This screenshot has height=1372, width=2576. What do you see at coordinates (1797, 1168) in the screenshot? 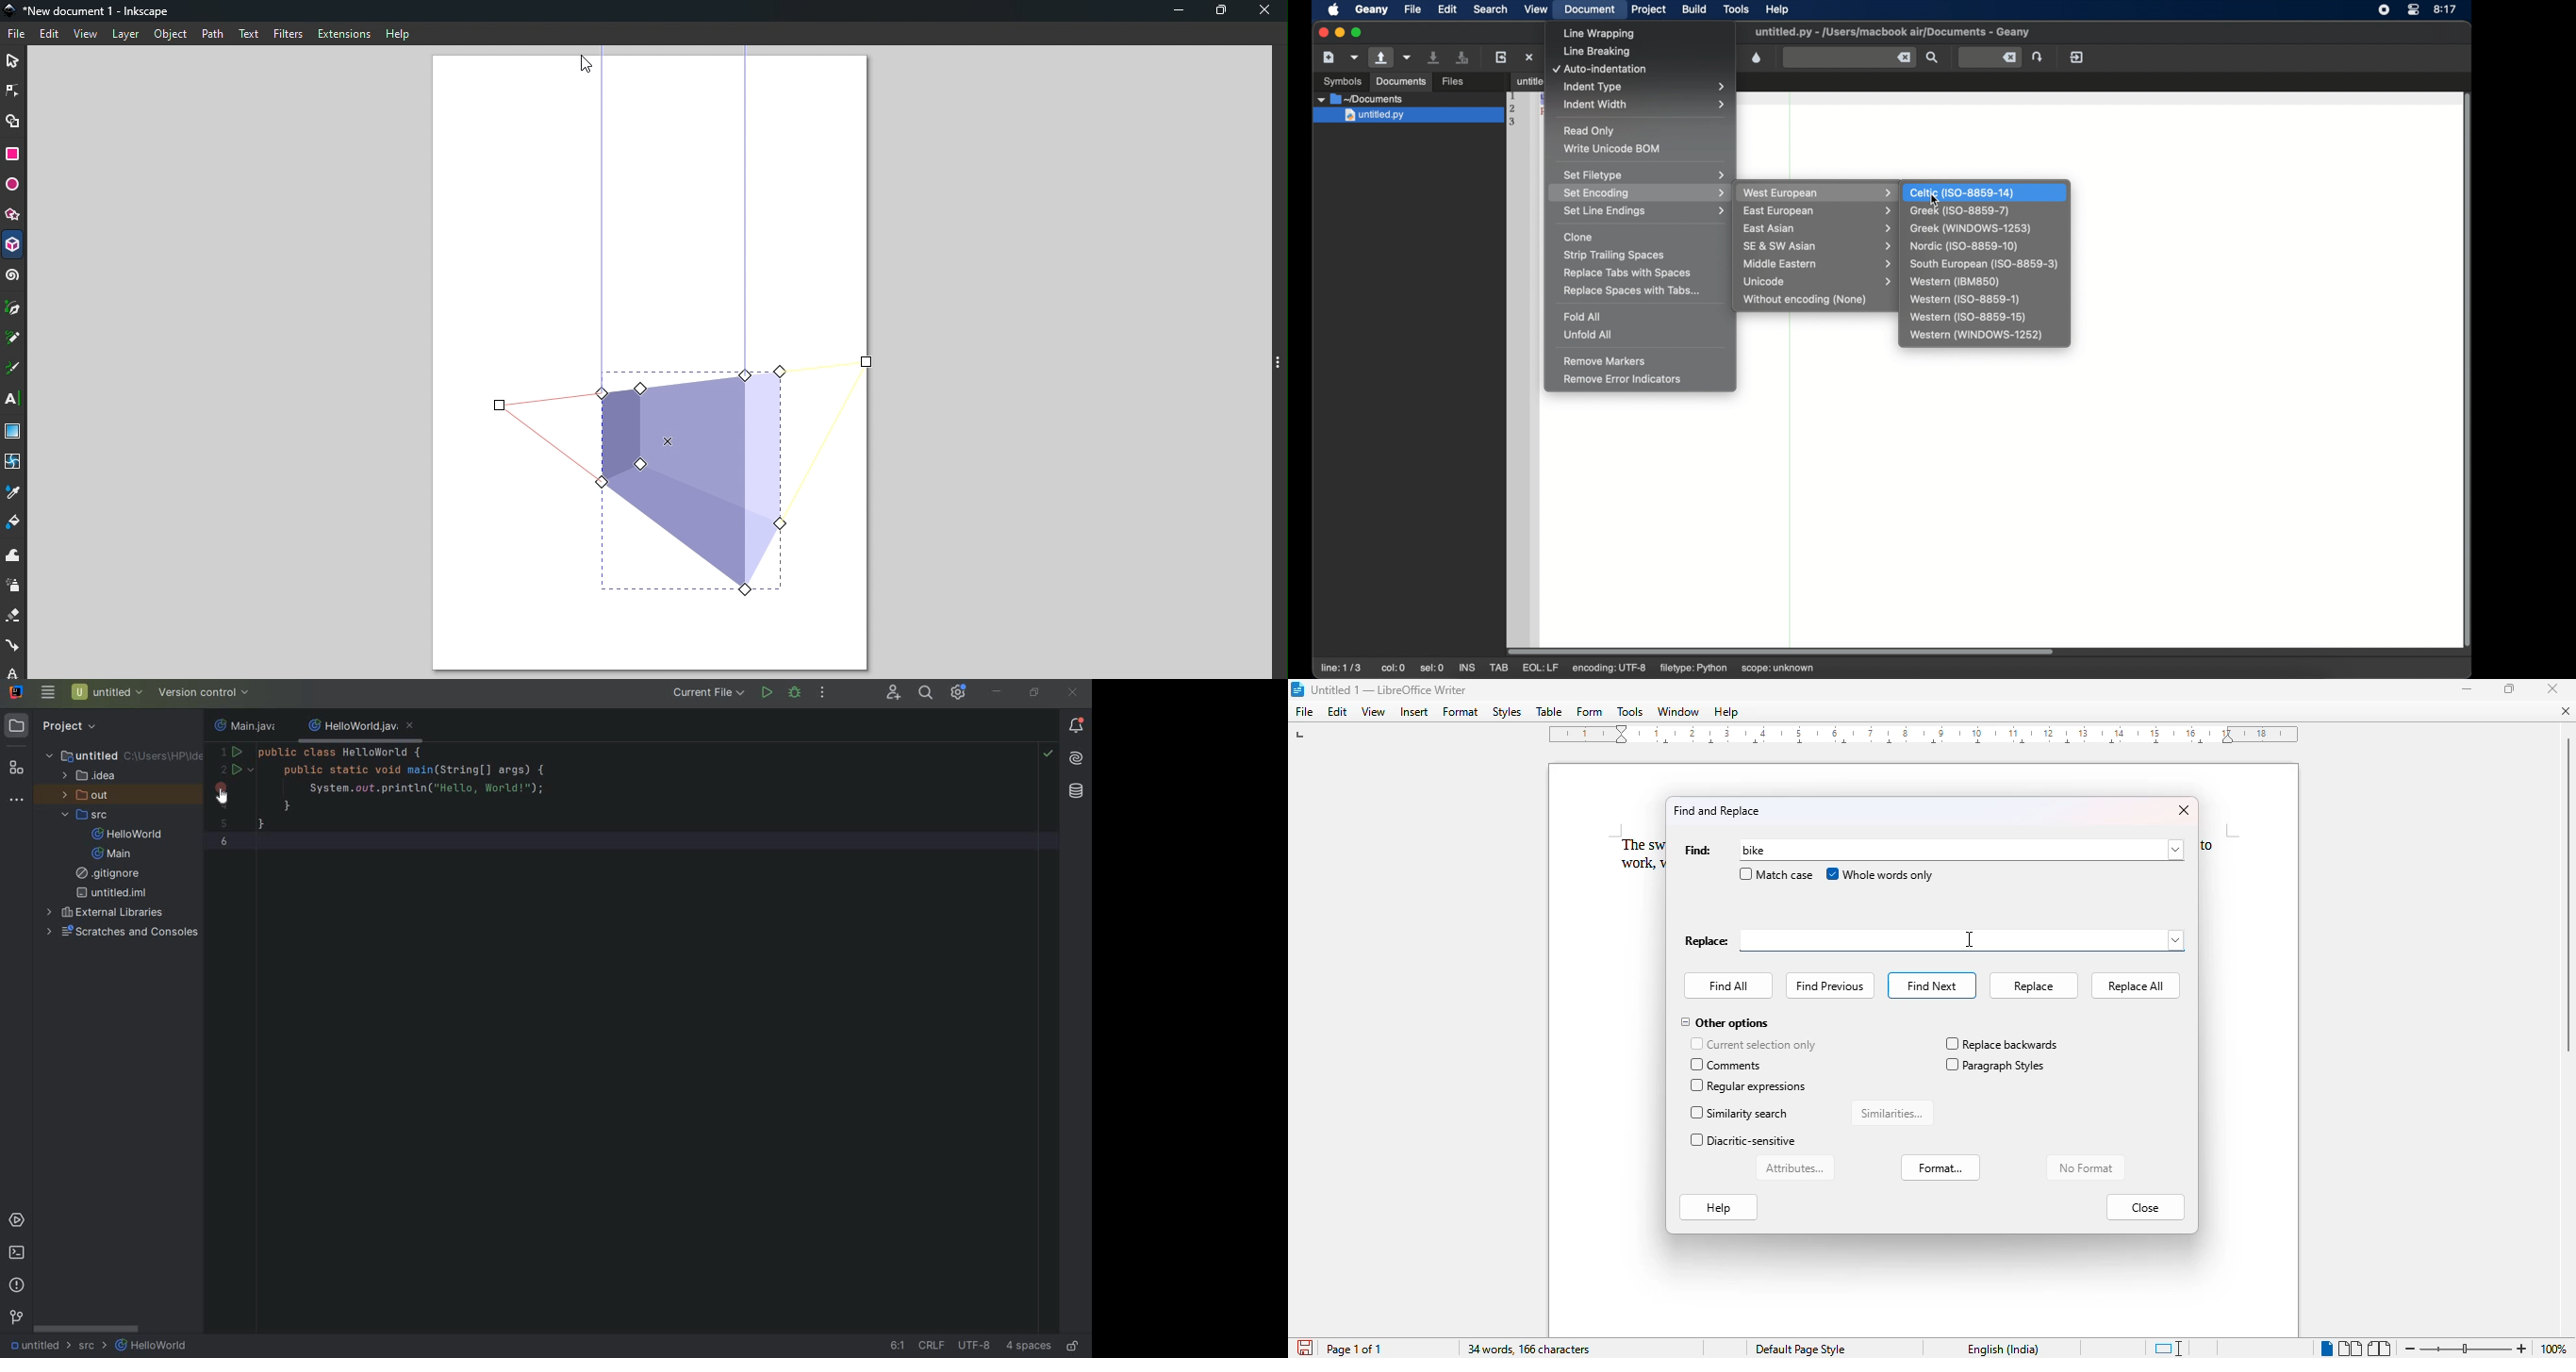
I see `attributes` at bounding box center [1797, 1168].